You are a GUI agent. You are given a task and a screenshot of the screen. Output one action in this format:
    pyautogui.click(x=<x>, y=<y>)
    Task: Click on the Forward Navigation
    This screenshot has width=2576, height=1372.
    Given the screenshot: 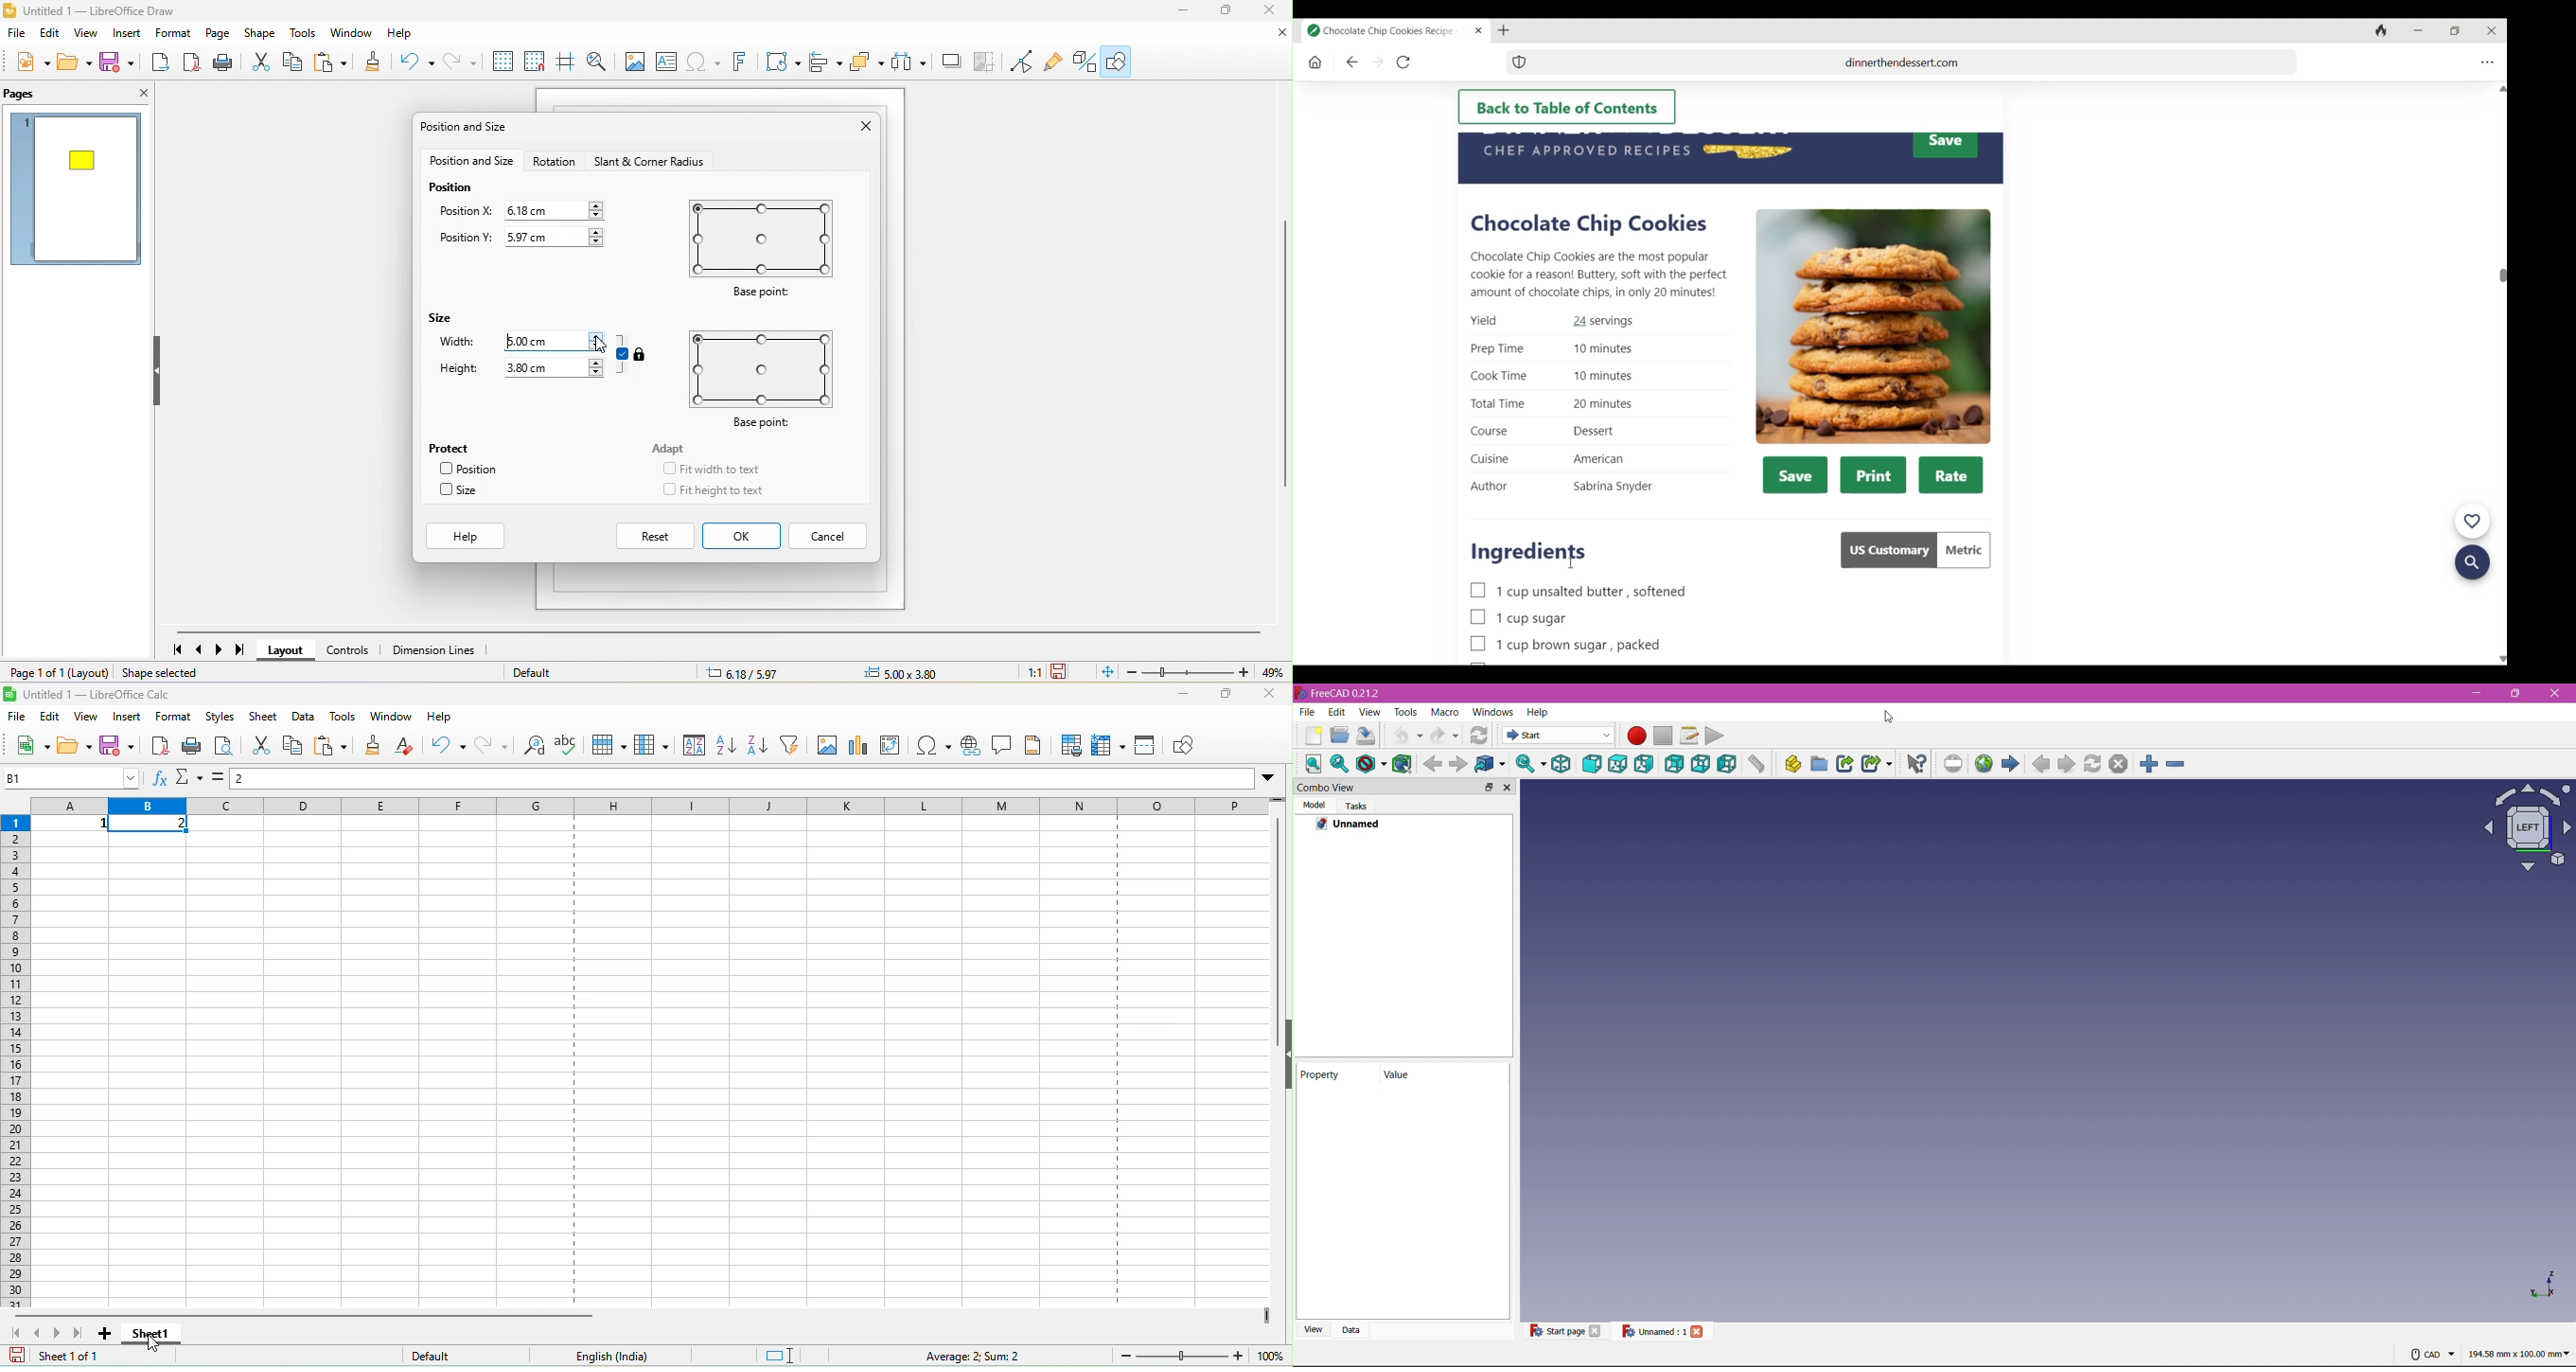 What is the action you would take?
    pyautogui.click(x=2010, y=764)
    